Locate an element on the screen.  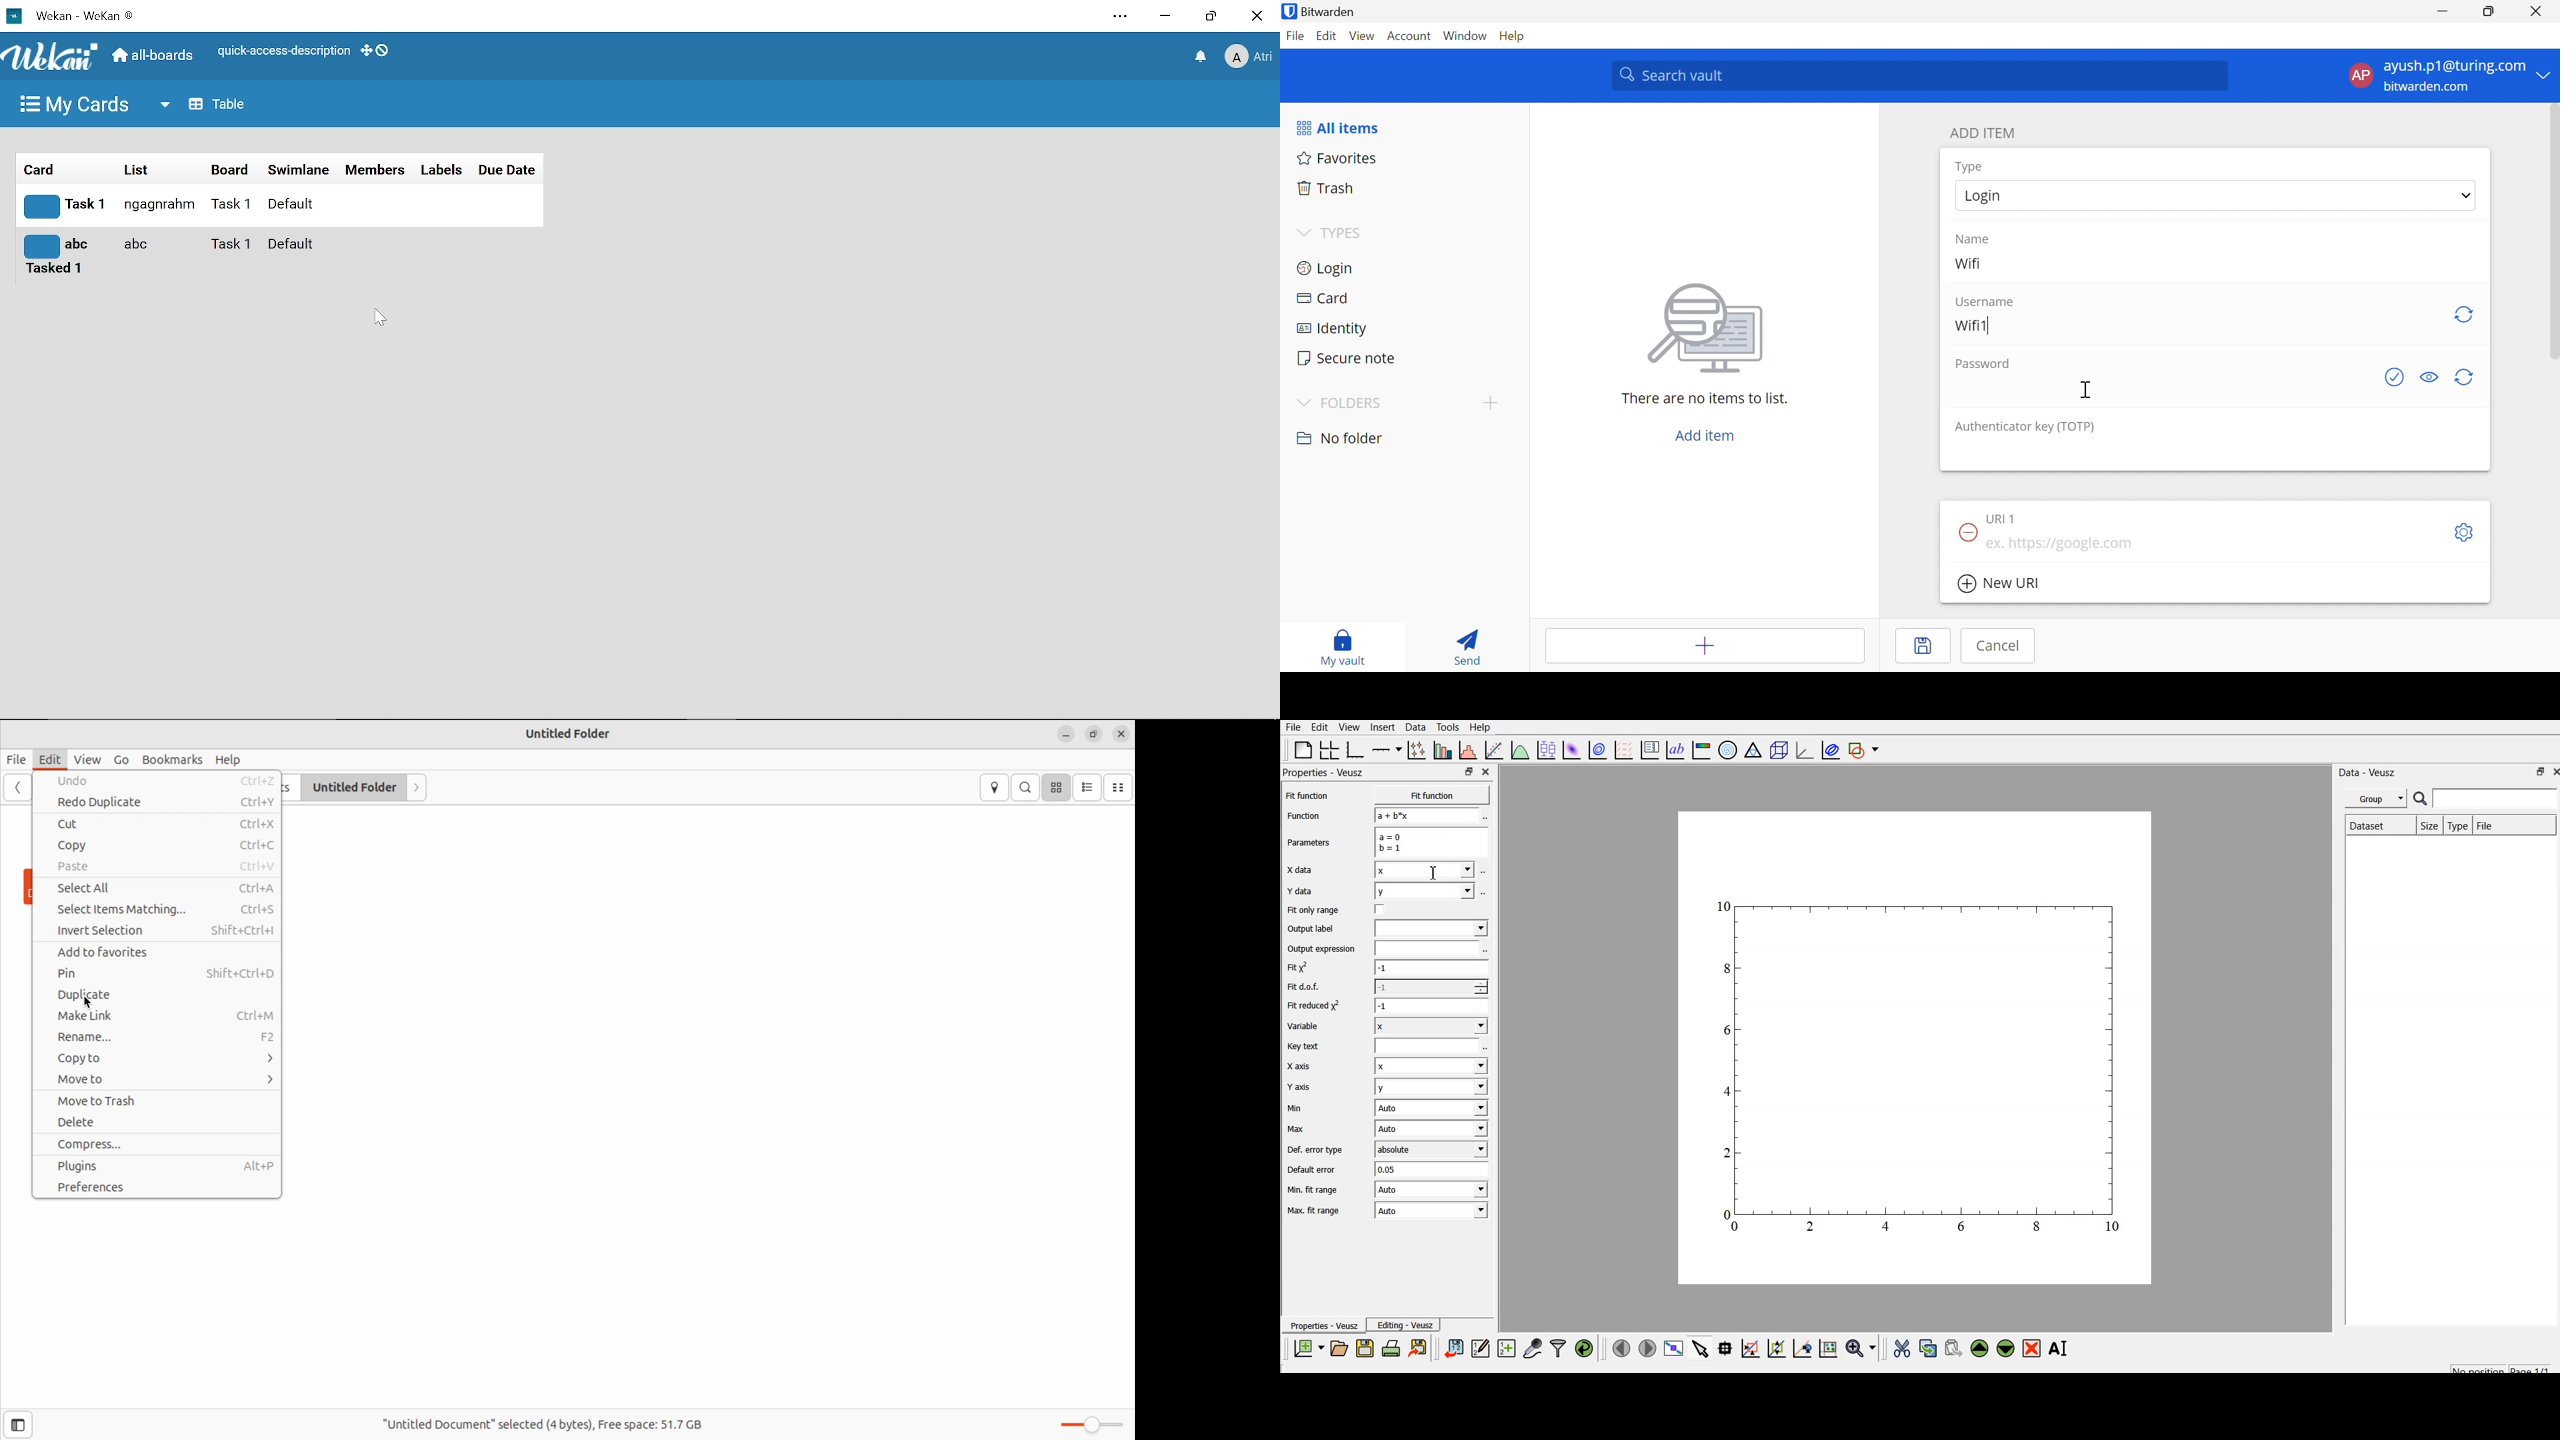
view is located at coordinates (1347, 727).